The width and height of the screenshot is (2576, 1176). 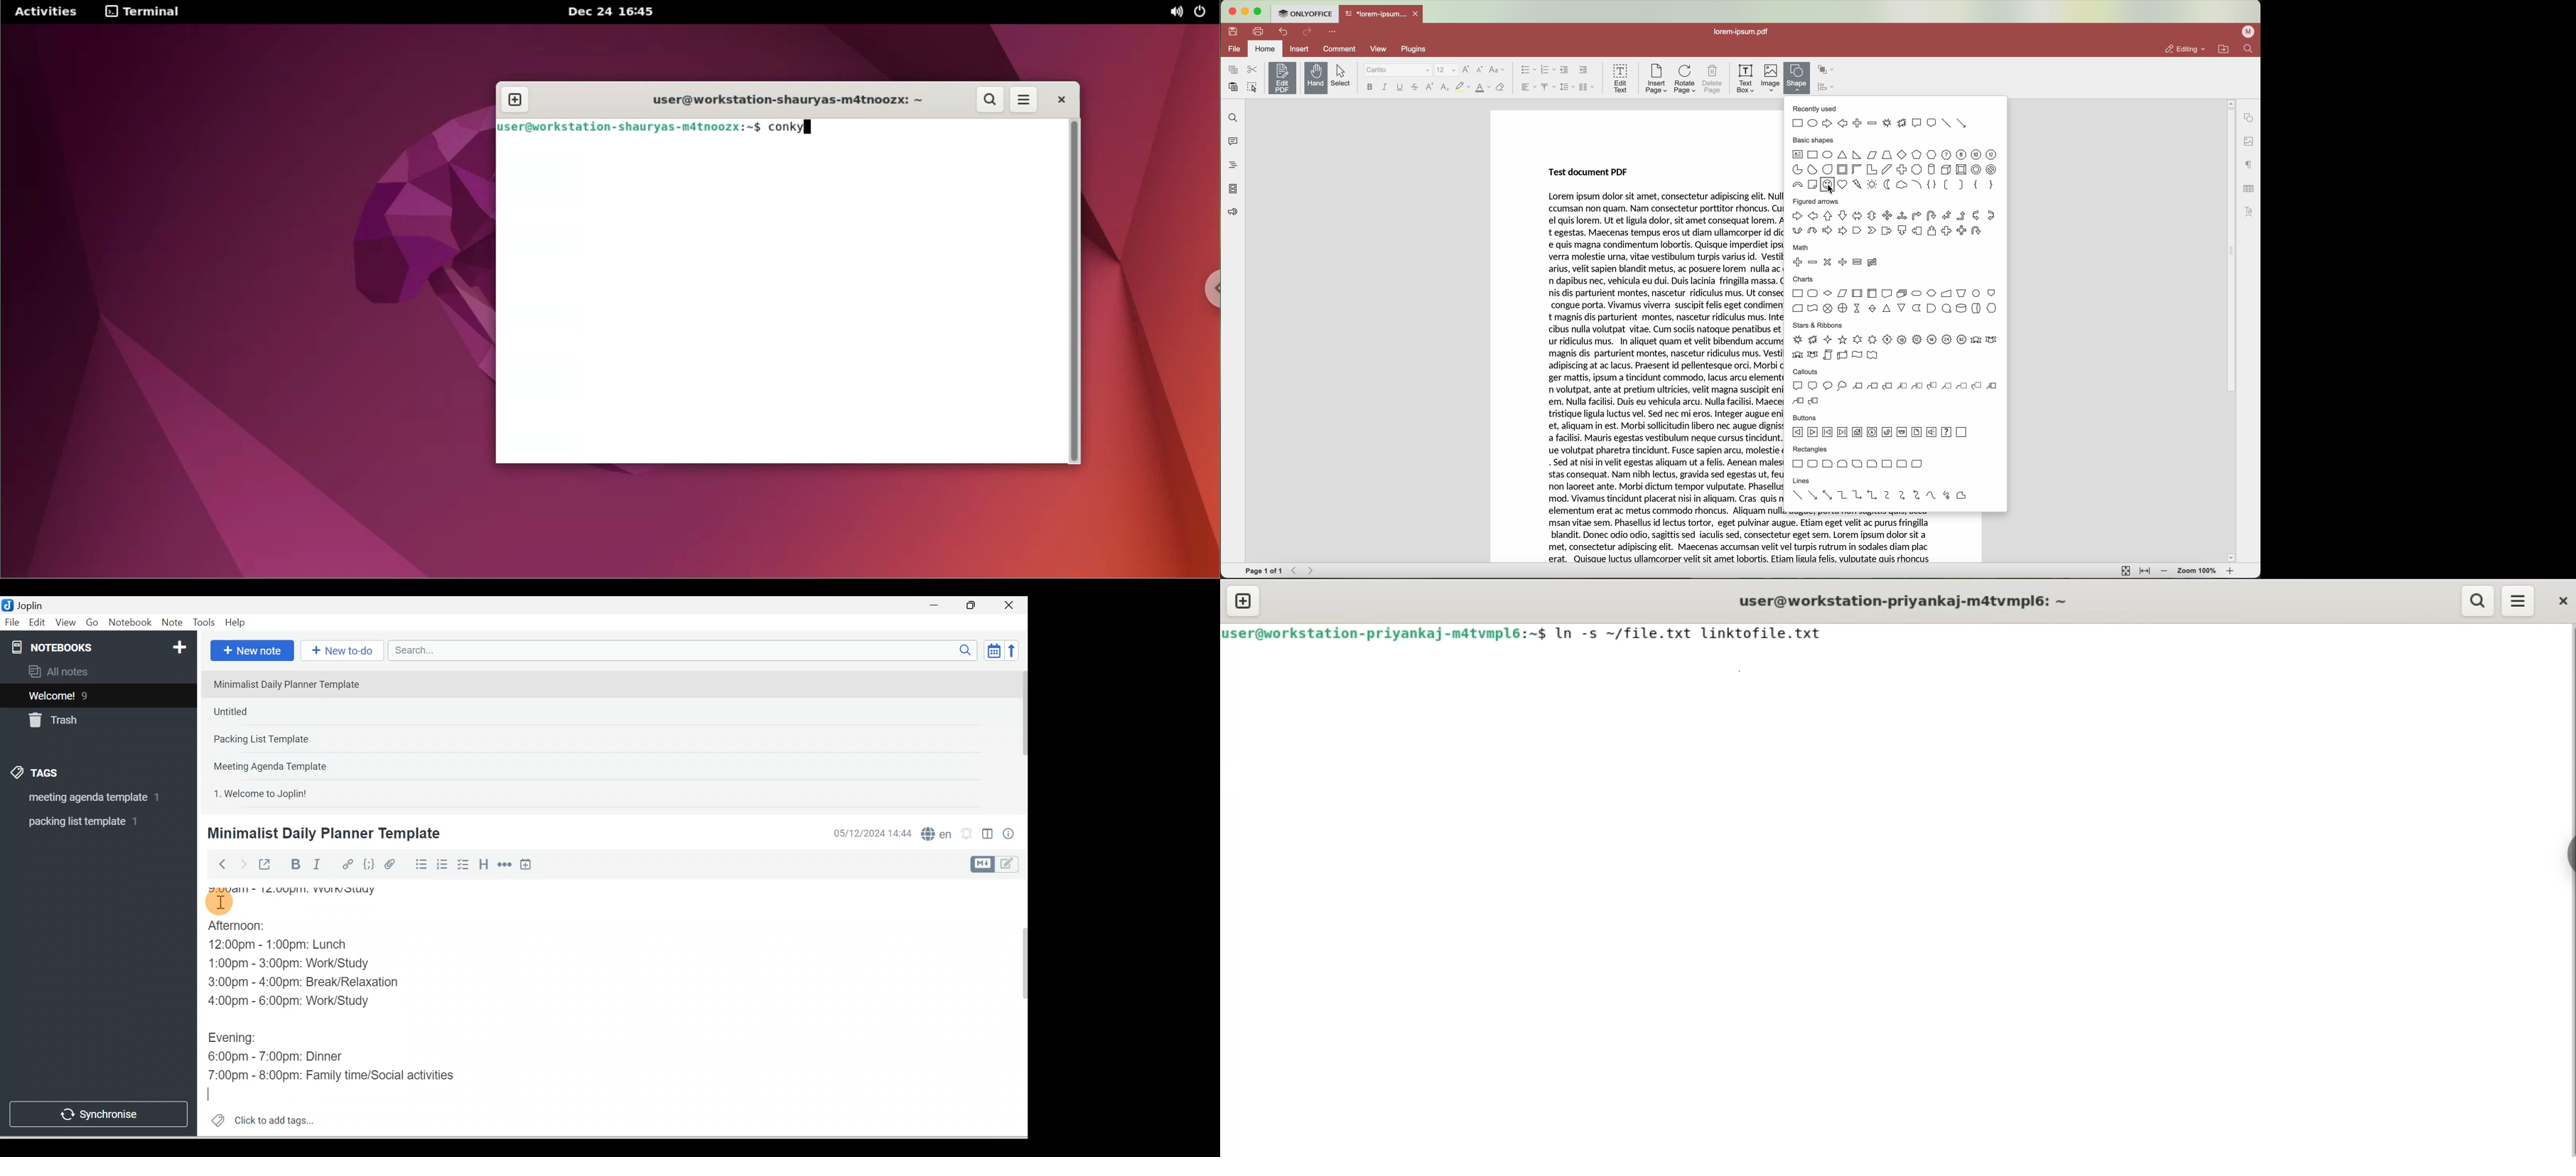 What do you see at coordinates (283, 1056) in the screenshot?
I see `6:00pm - 7:00pm: Dinner` at bounding box center [283, 1056].